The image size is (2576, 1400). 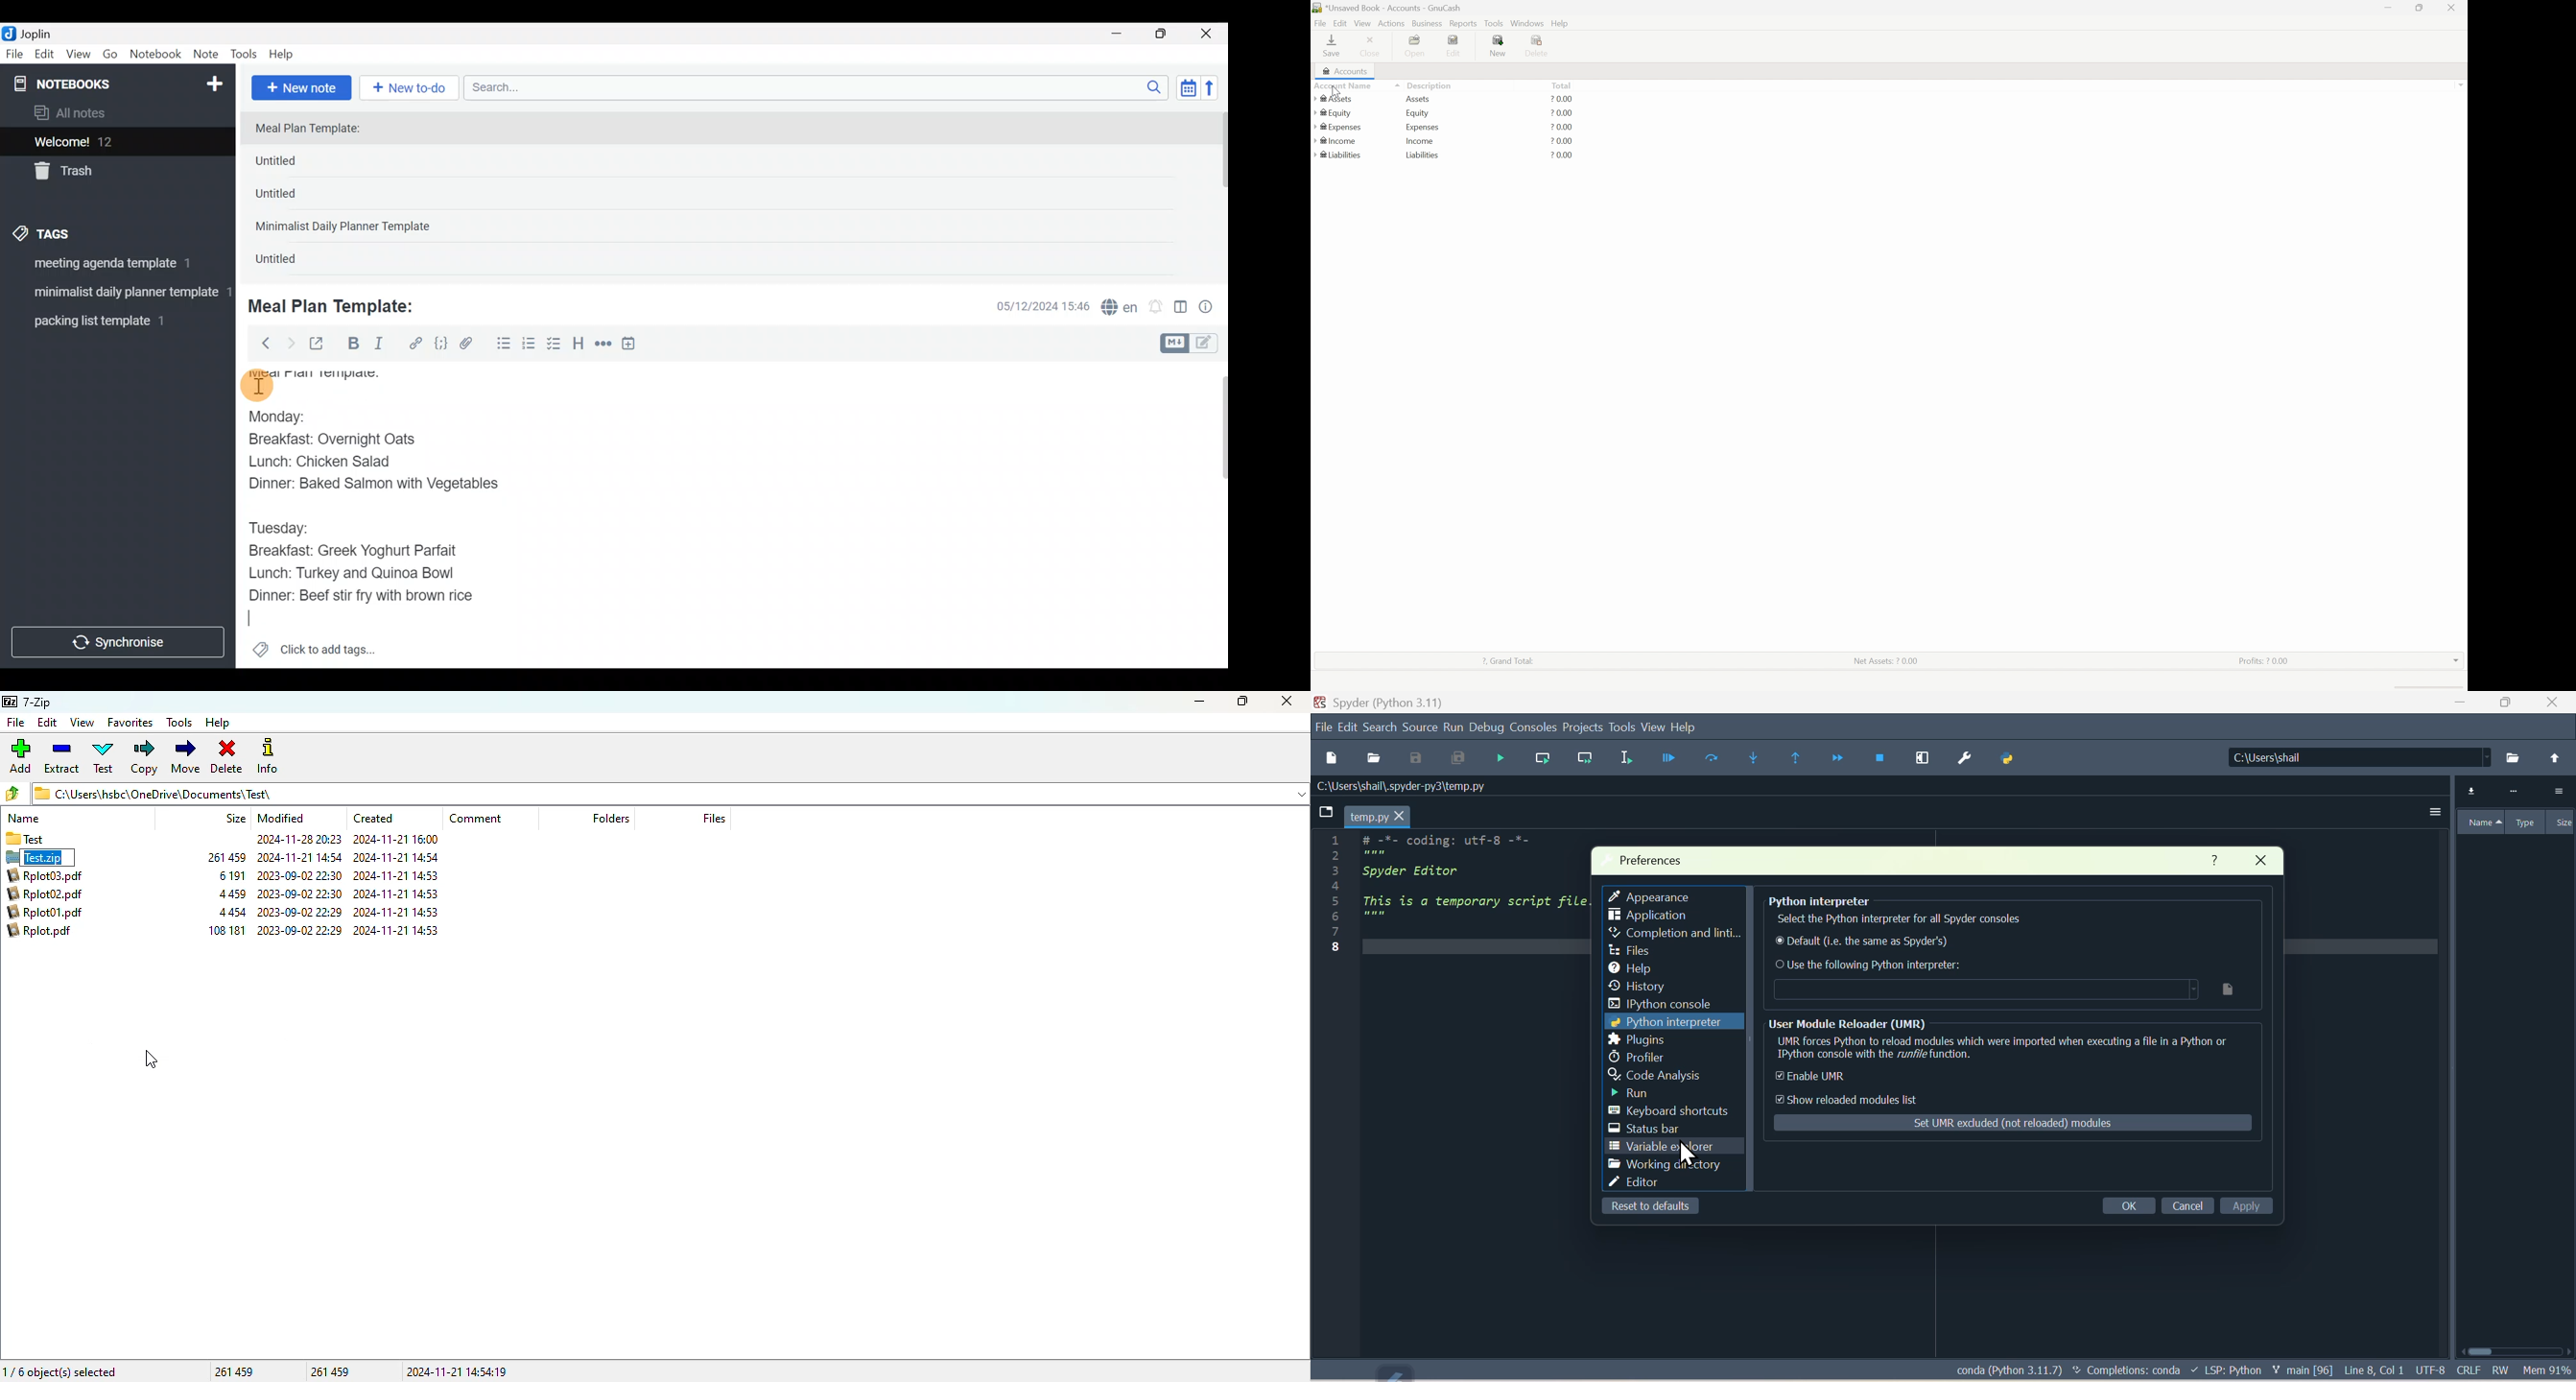 What do you see at coordinates (1331, 756) in the screenshot?
I see `New files` at bounding box center [1331, 756].